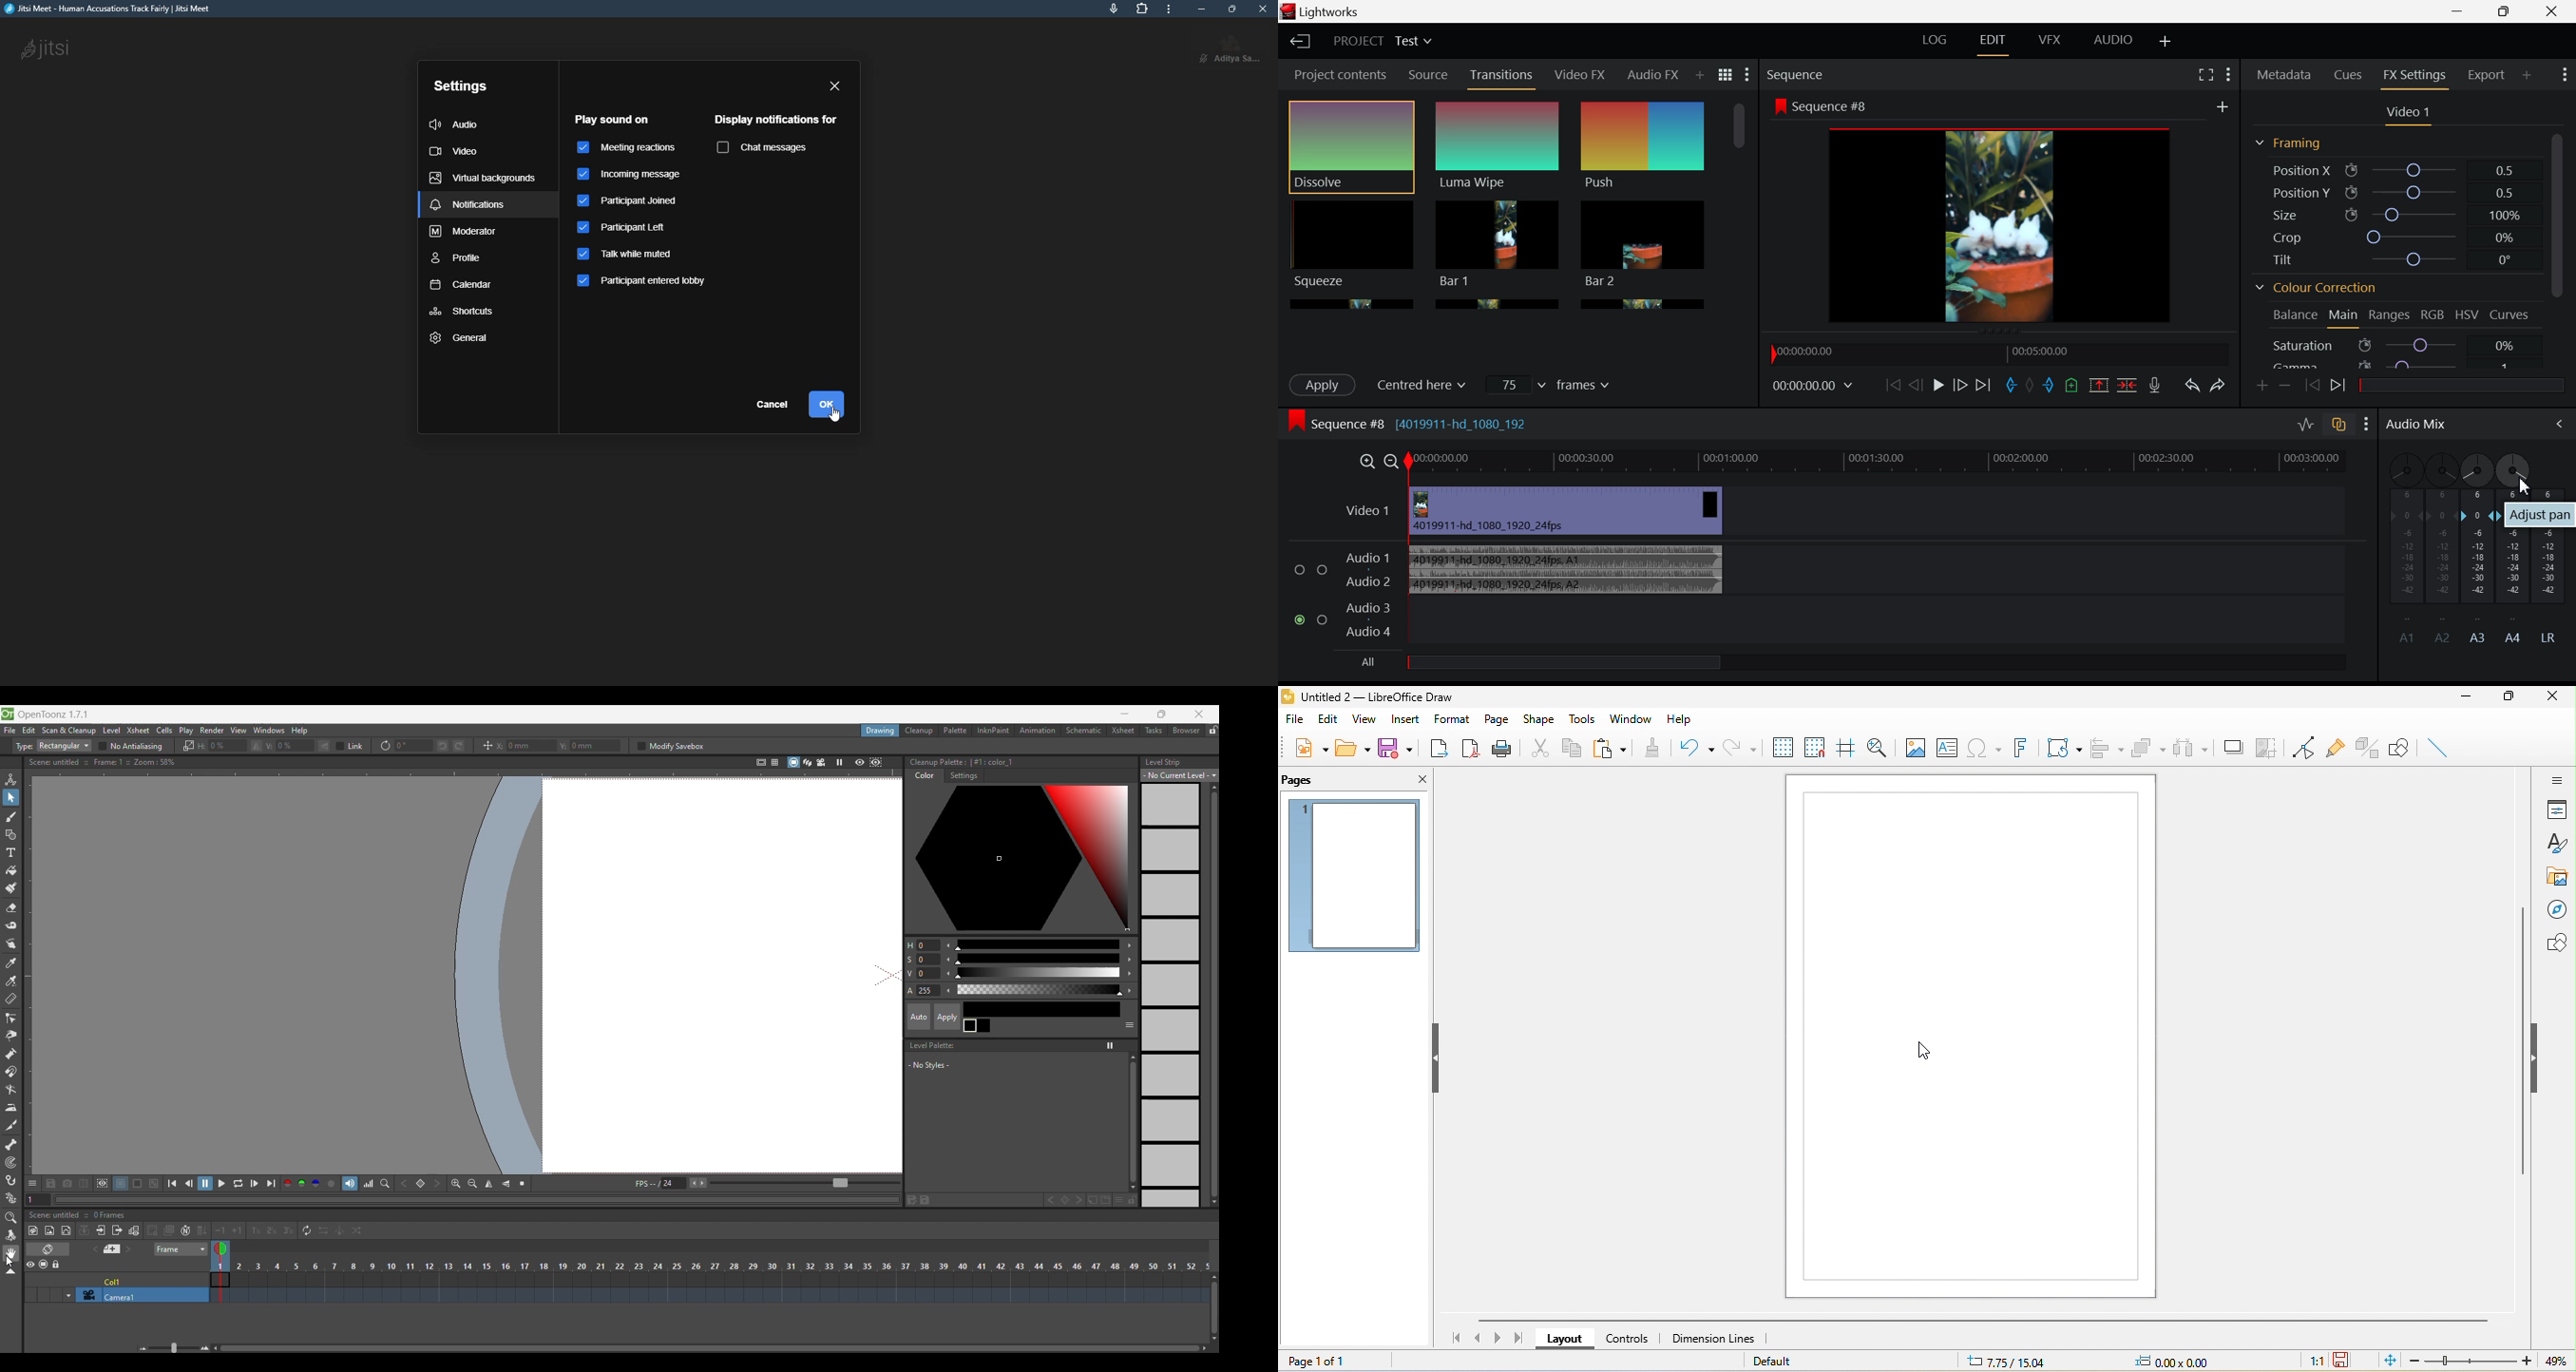 The image size is (2576, 1372). What do you see at coordinates (1407, 720) in the screenshot?
I see `insert` at bounding box center [1407, 720].